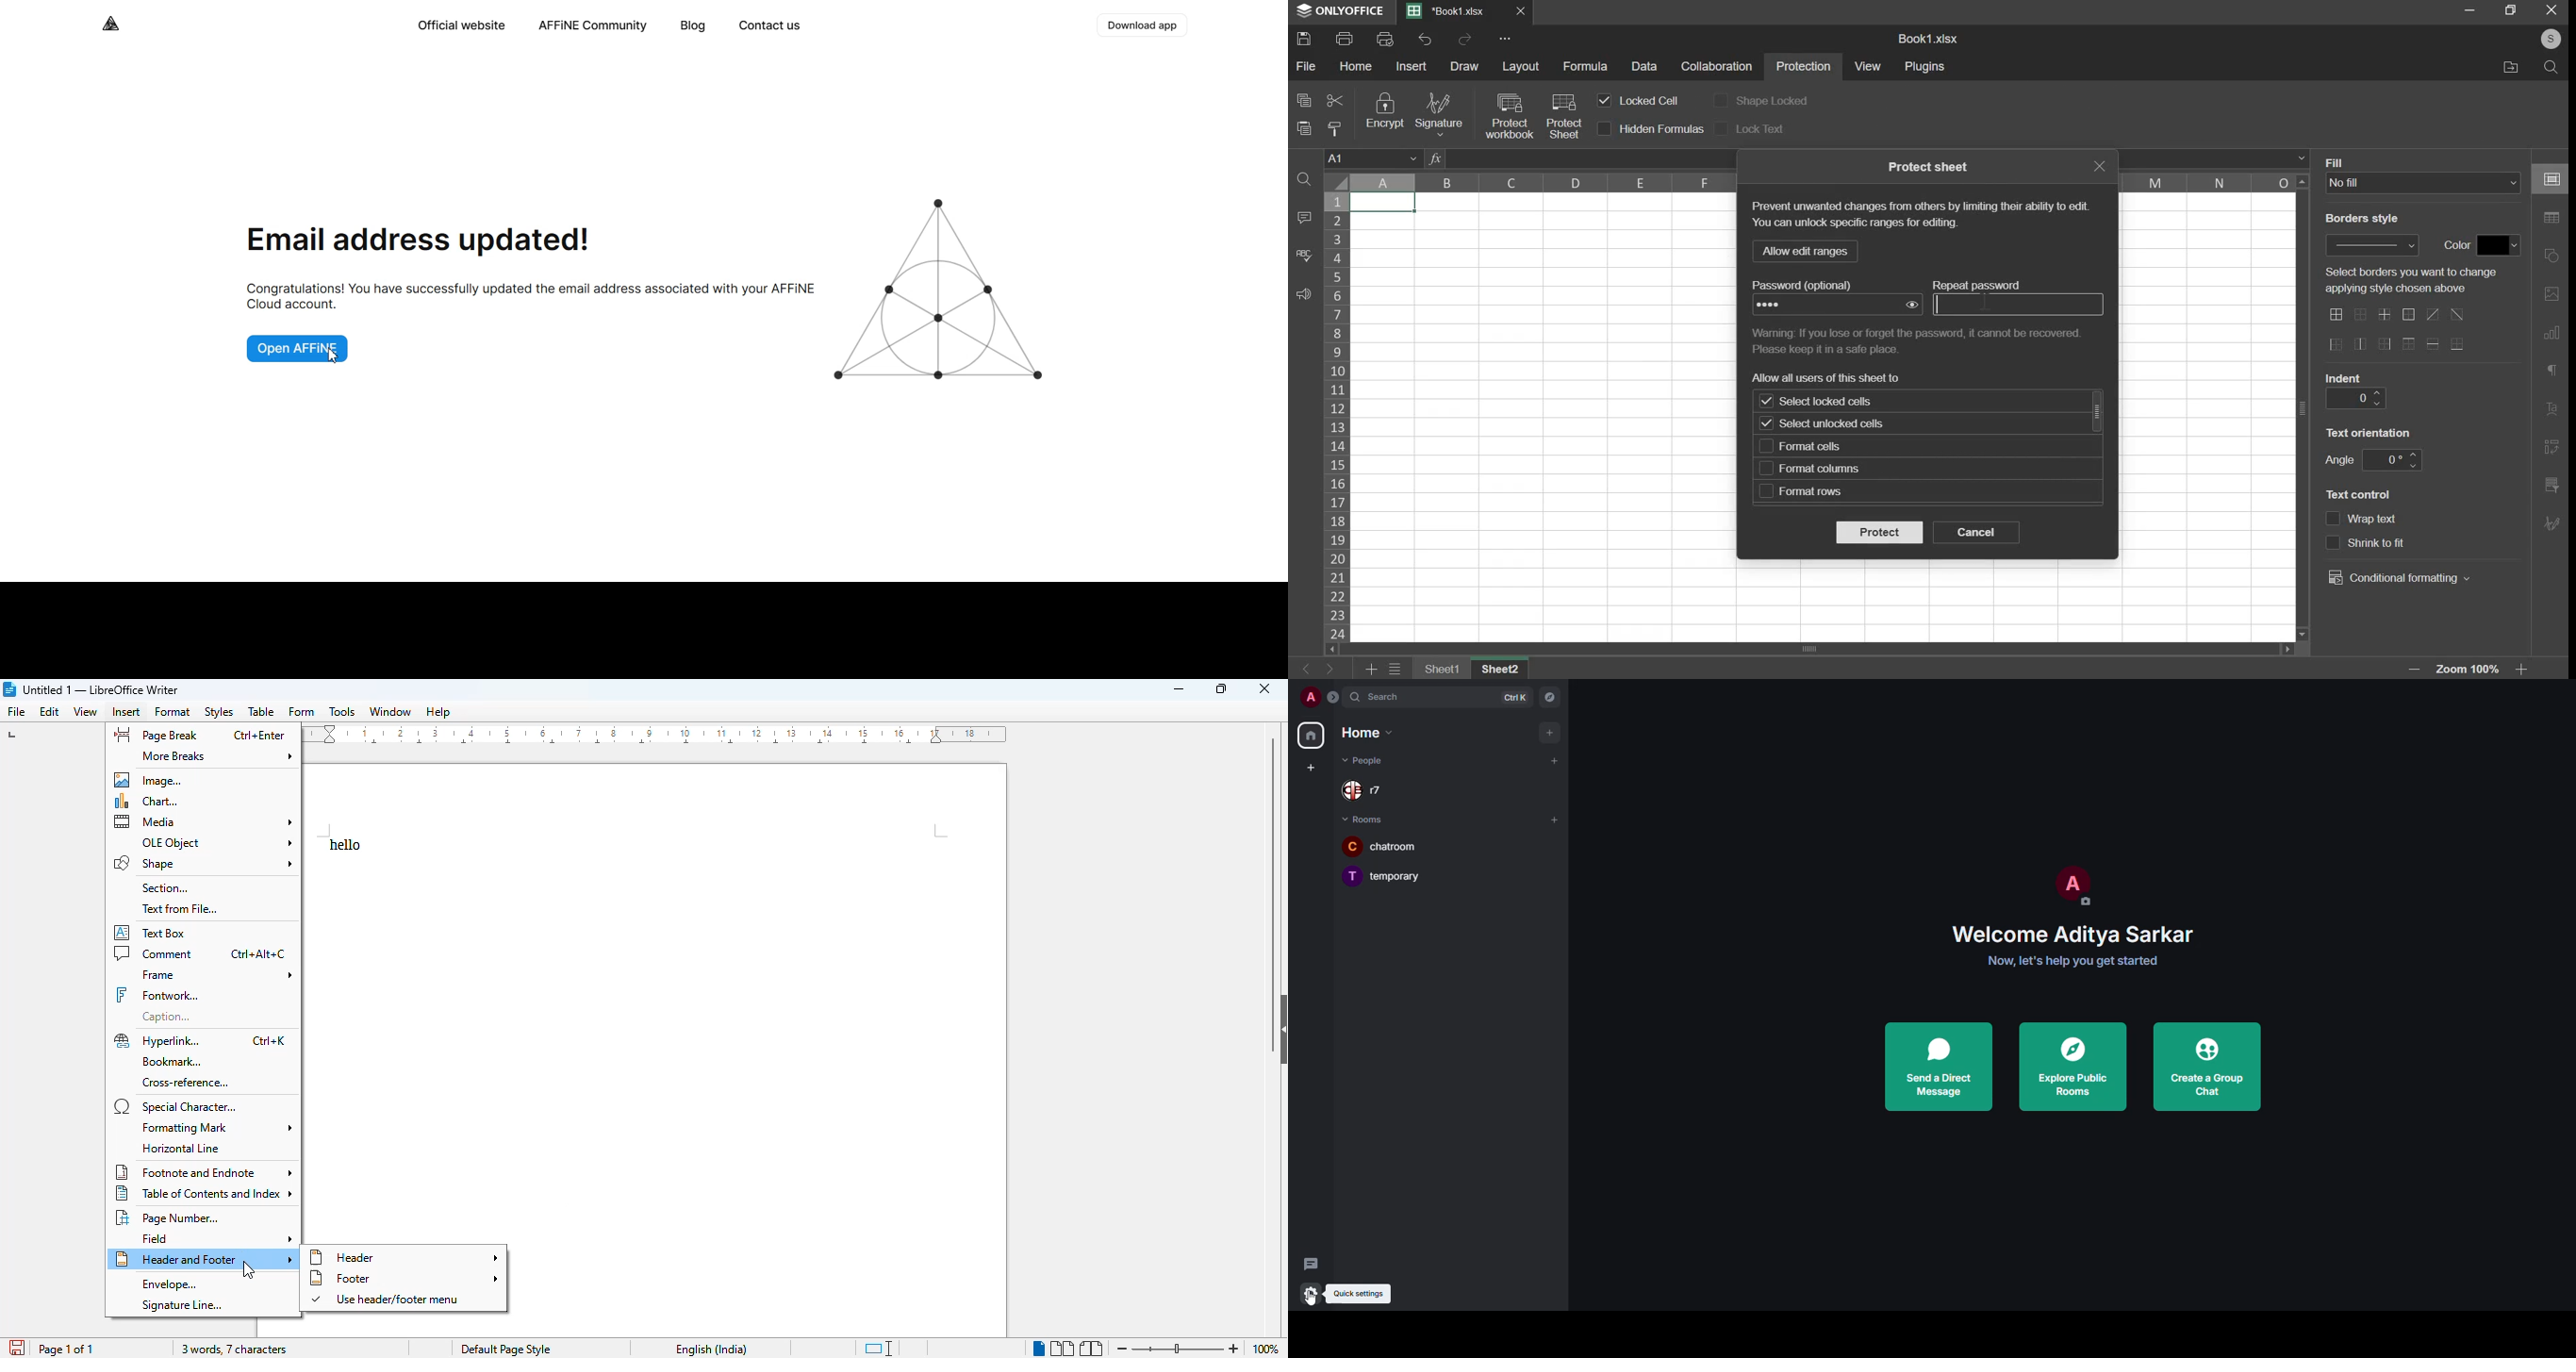 This screenshot has width=2576, height=1372. Describe the element at coordinates (2557, 12) in the screenshot. I see `Cancel` at that location.